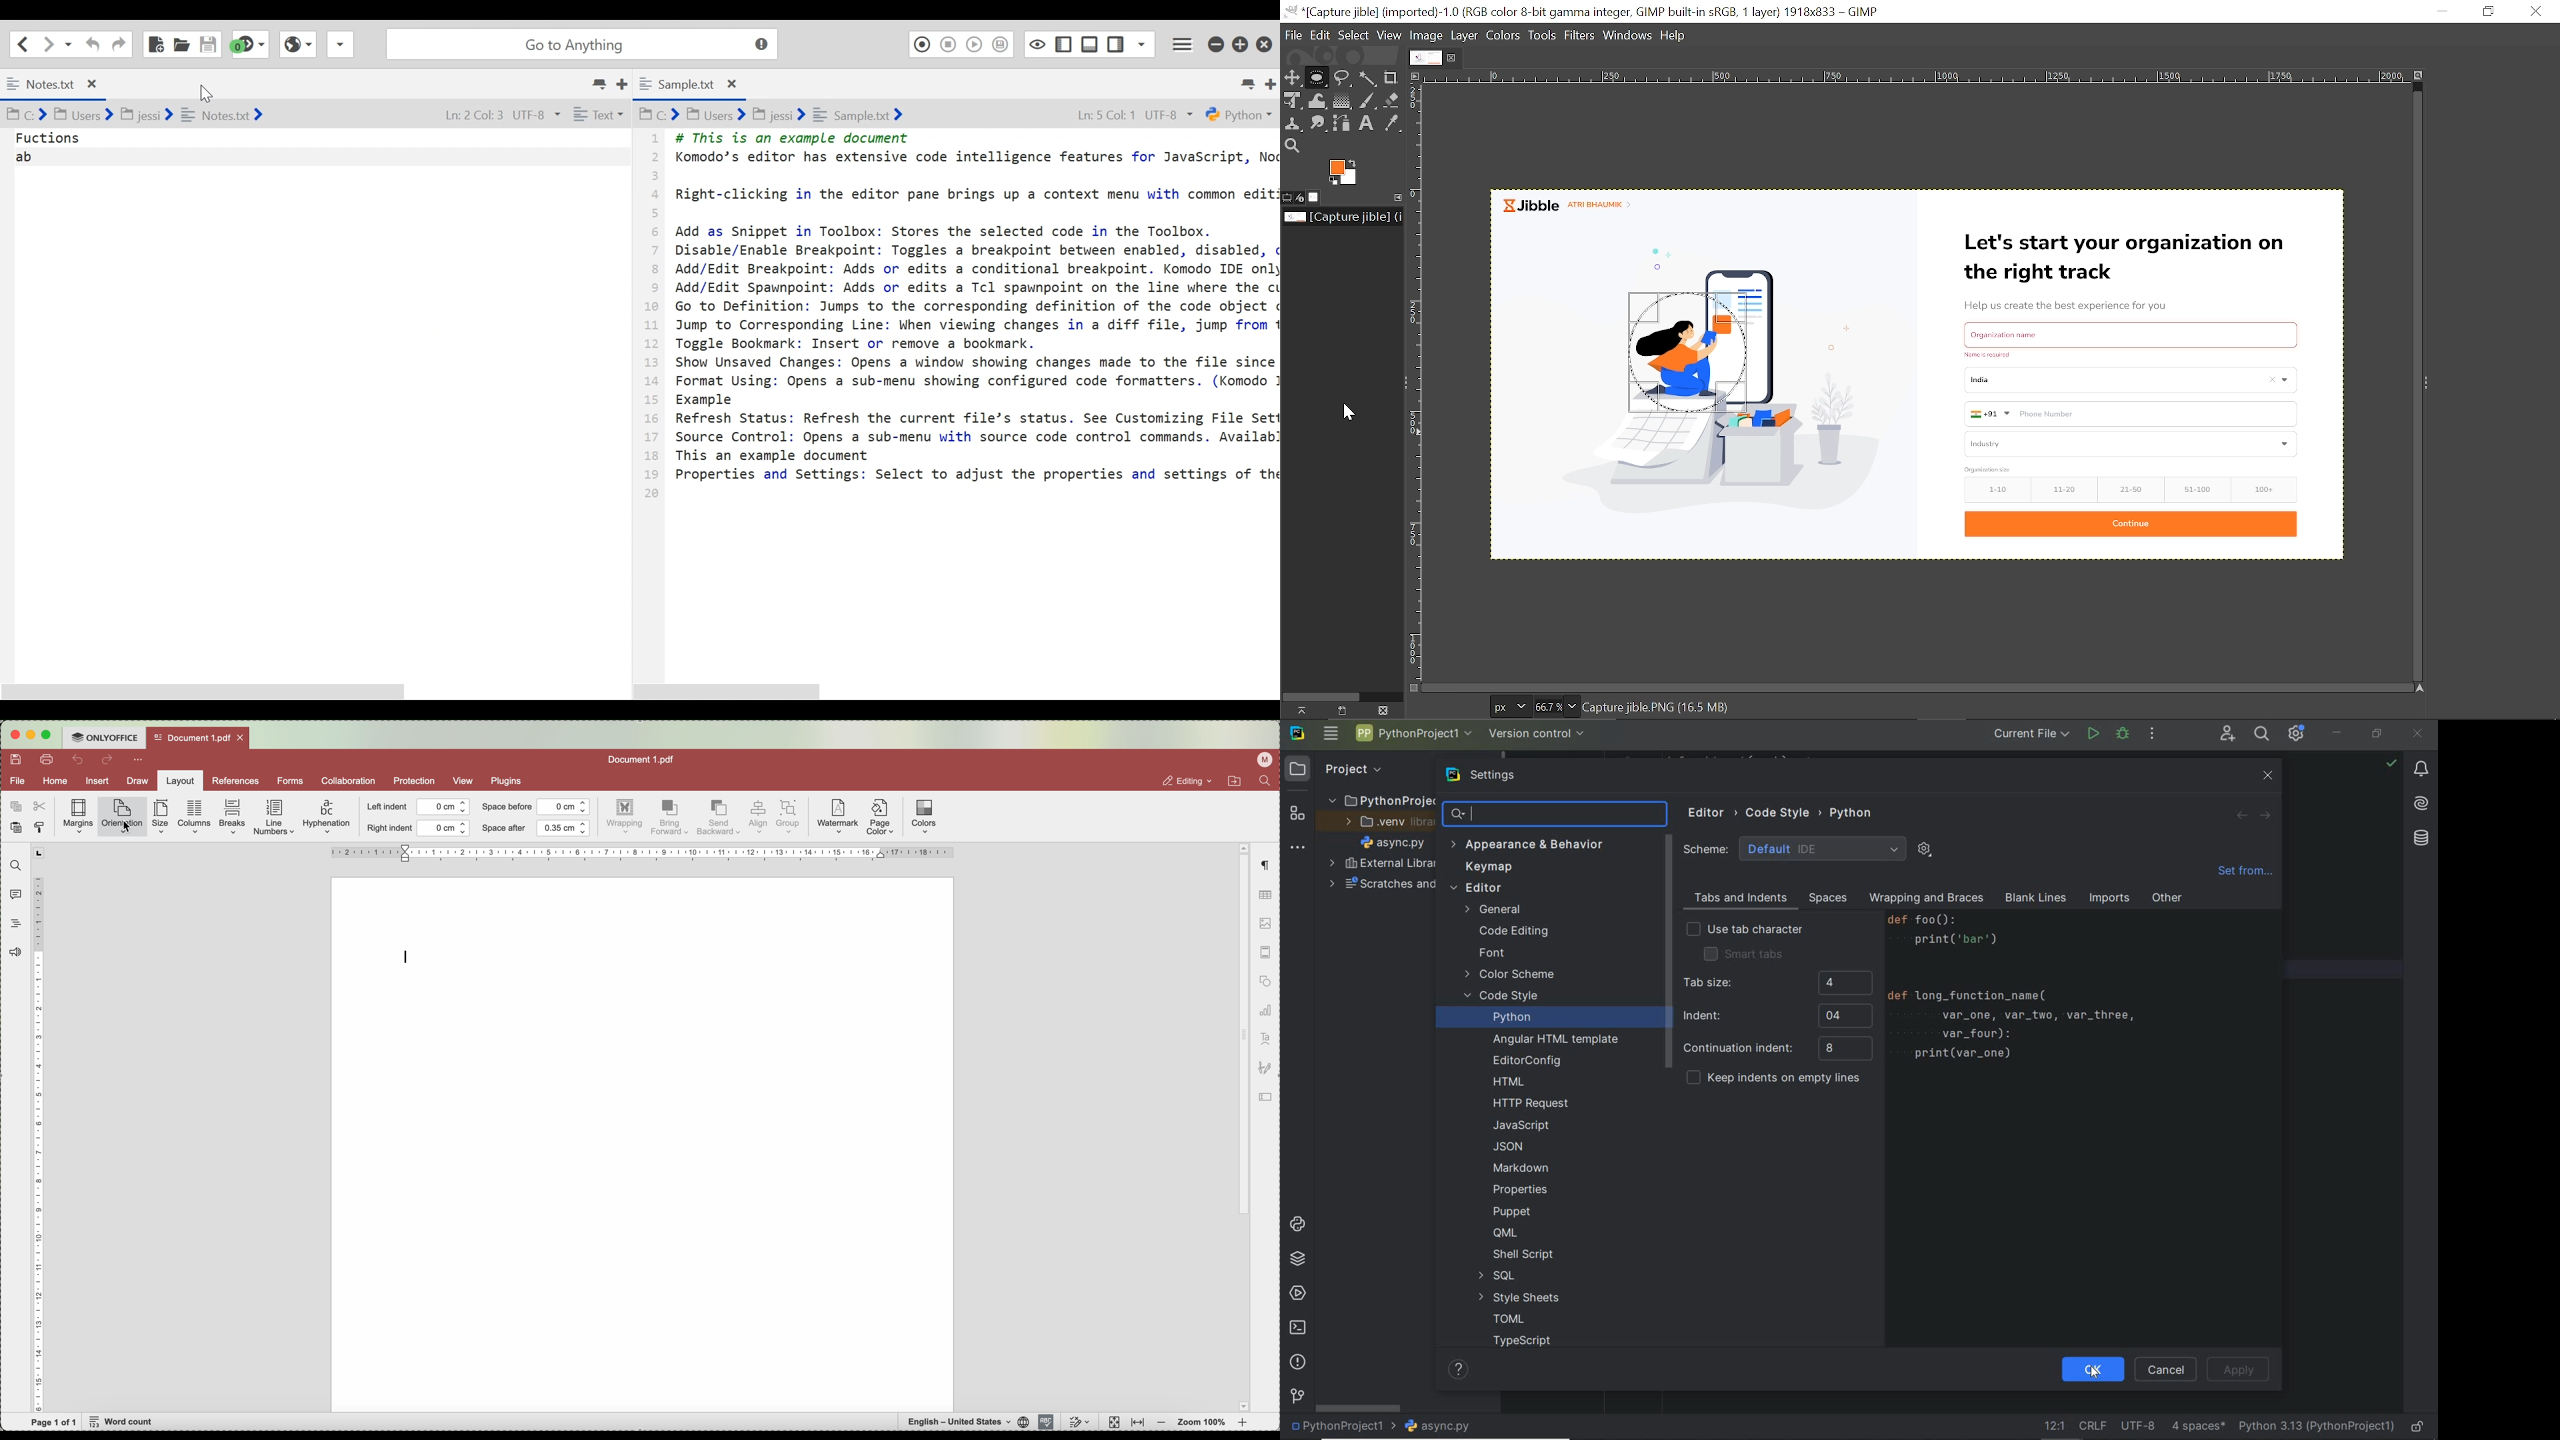 The height and width of the screenshot is (1456, 2576). Describe the element at coordinates (14, 805) in the screenshot. I see `copy` at that location.